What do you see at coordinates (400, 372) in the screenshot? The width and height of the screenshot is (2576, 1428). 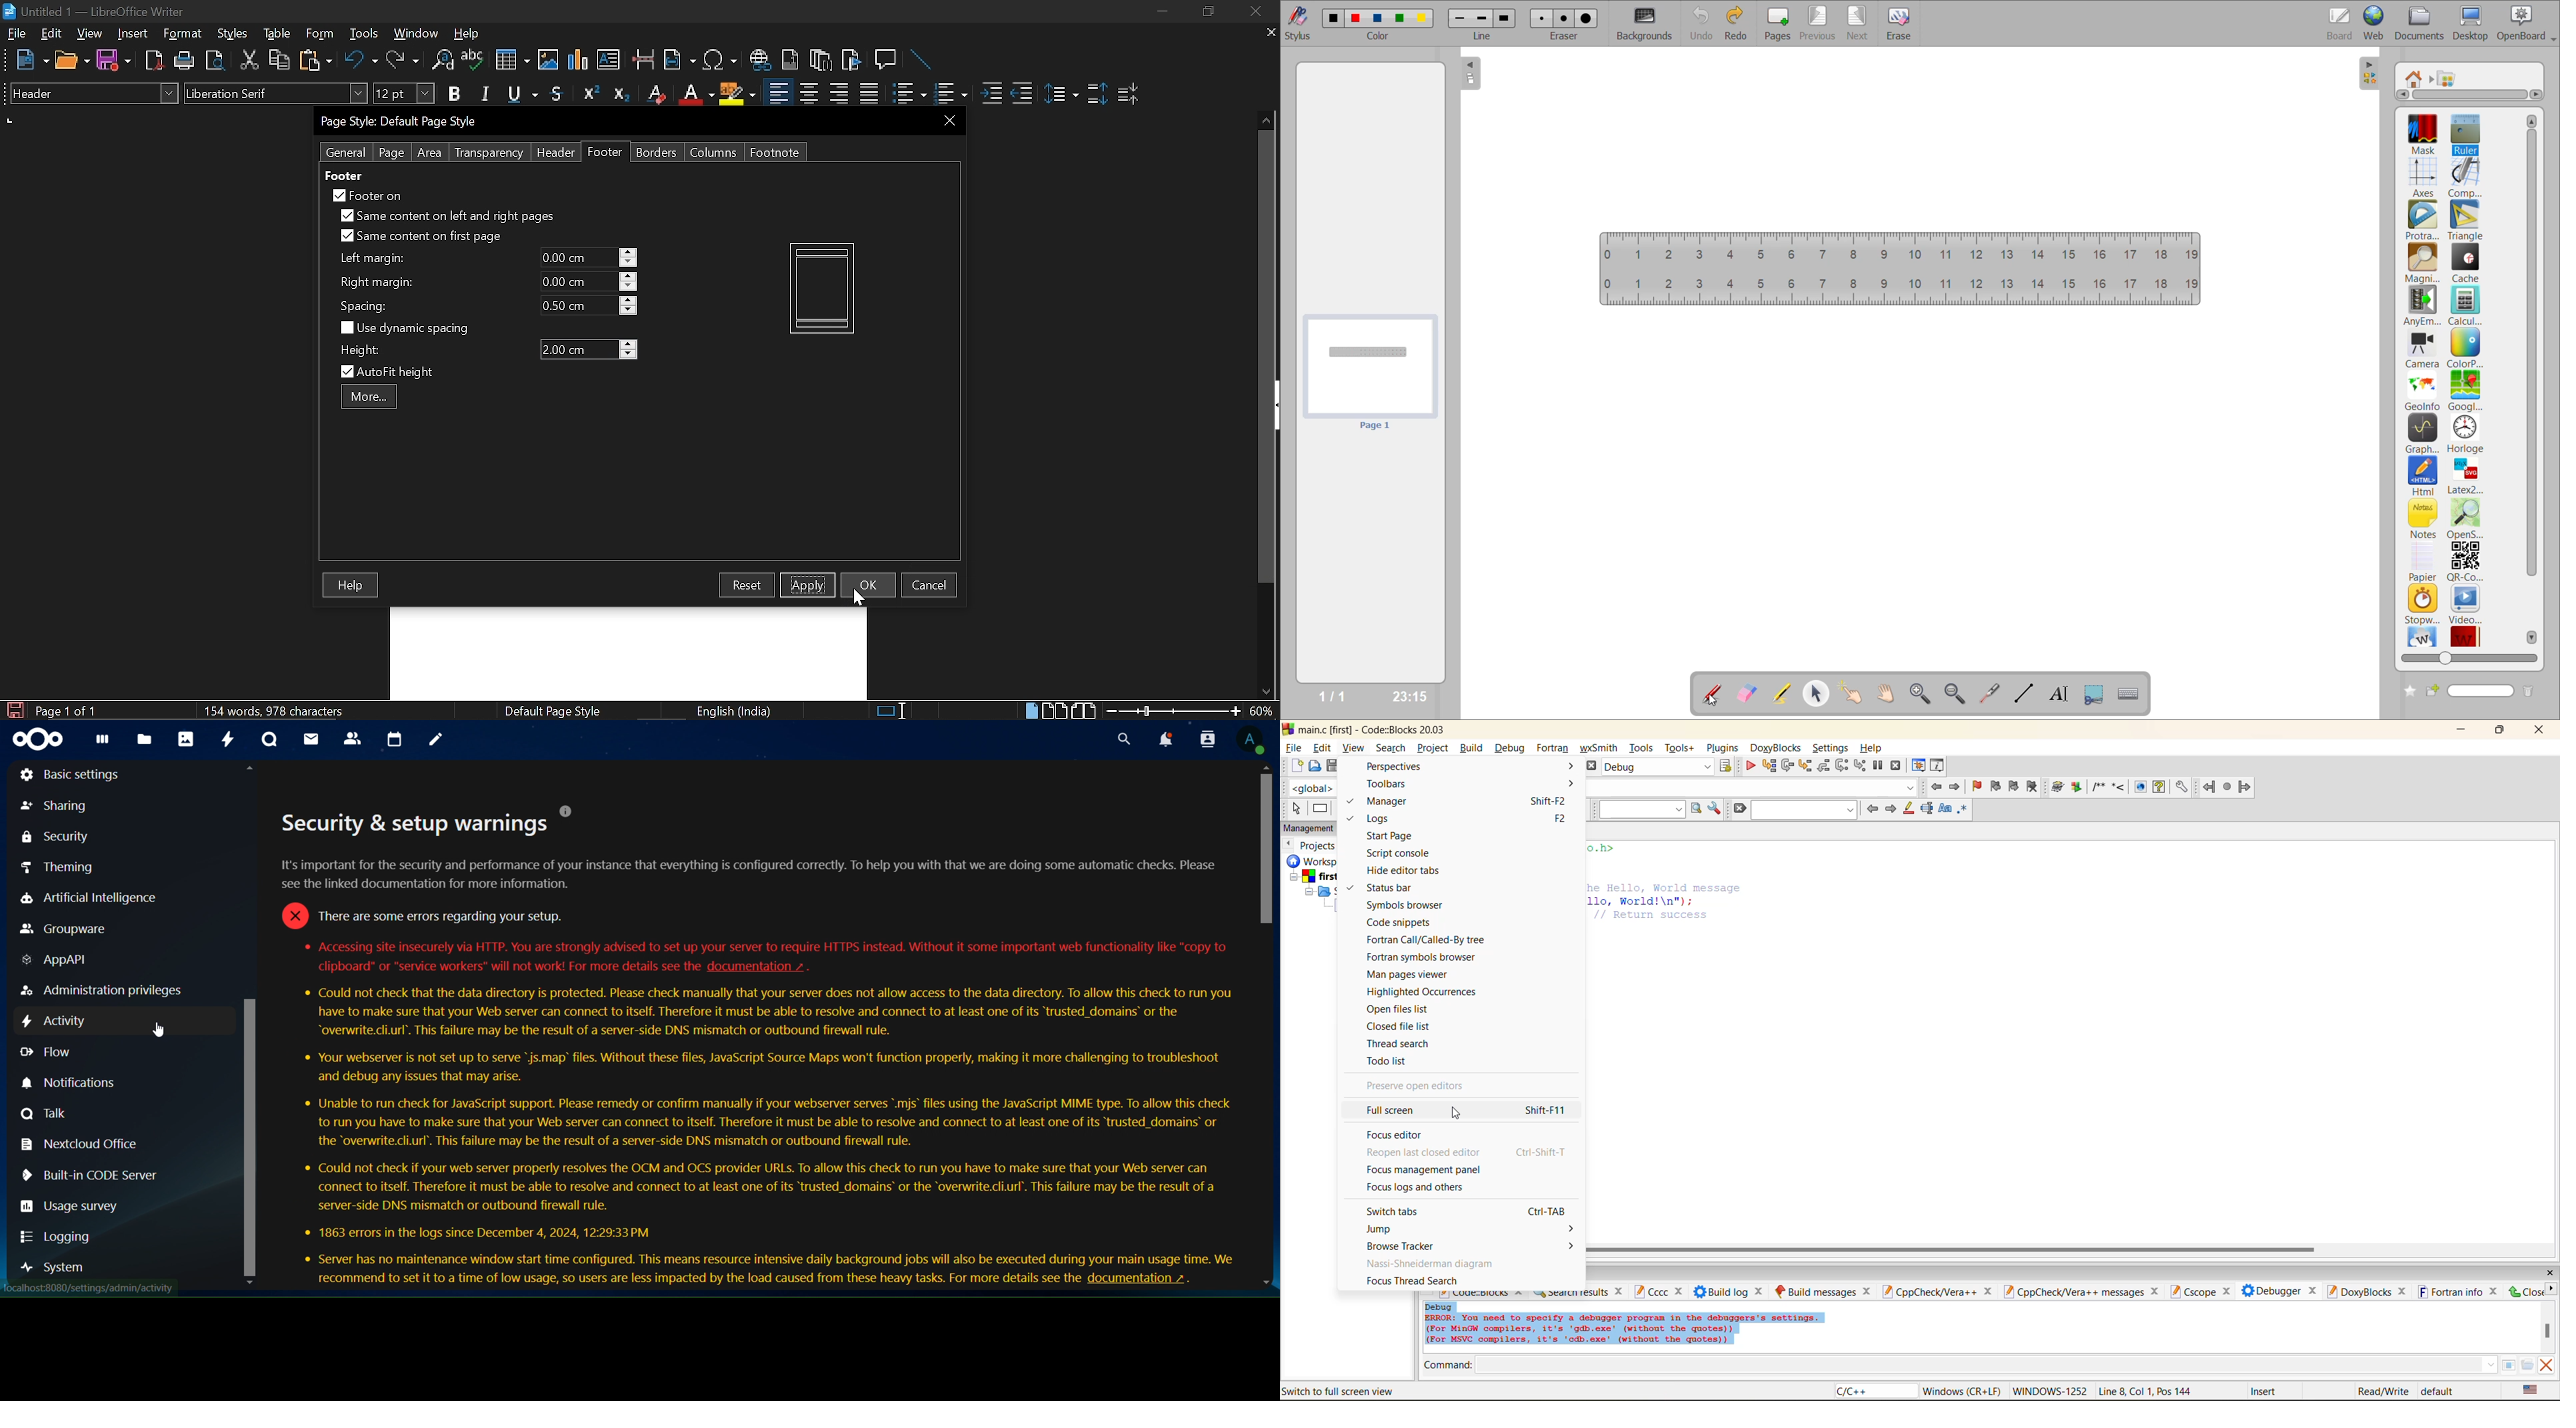 I see `Auto fit height` at bounding box center [400, 372].